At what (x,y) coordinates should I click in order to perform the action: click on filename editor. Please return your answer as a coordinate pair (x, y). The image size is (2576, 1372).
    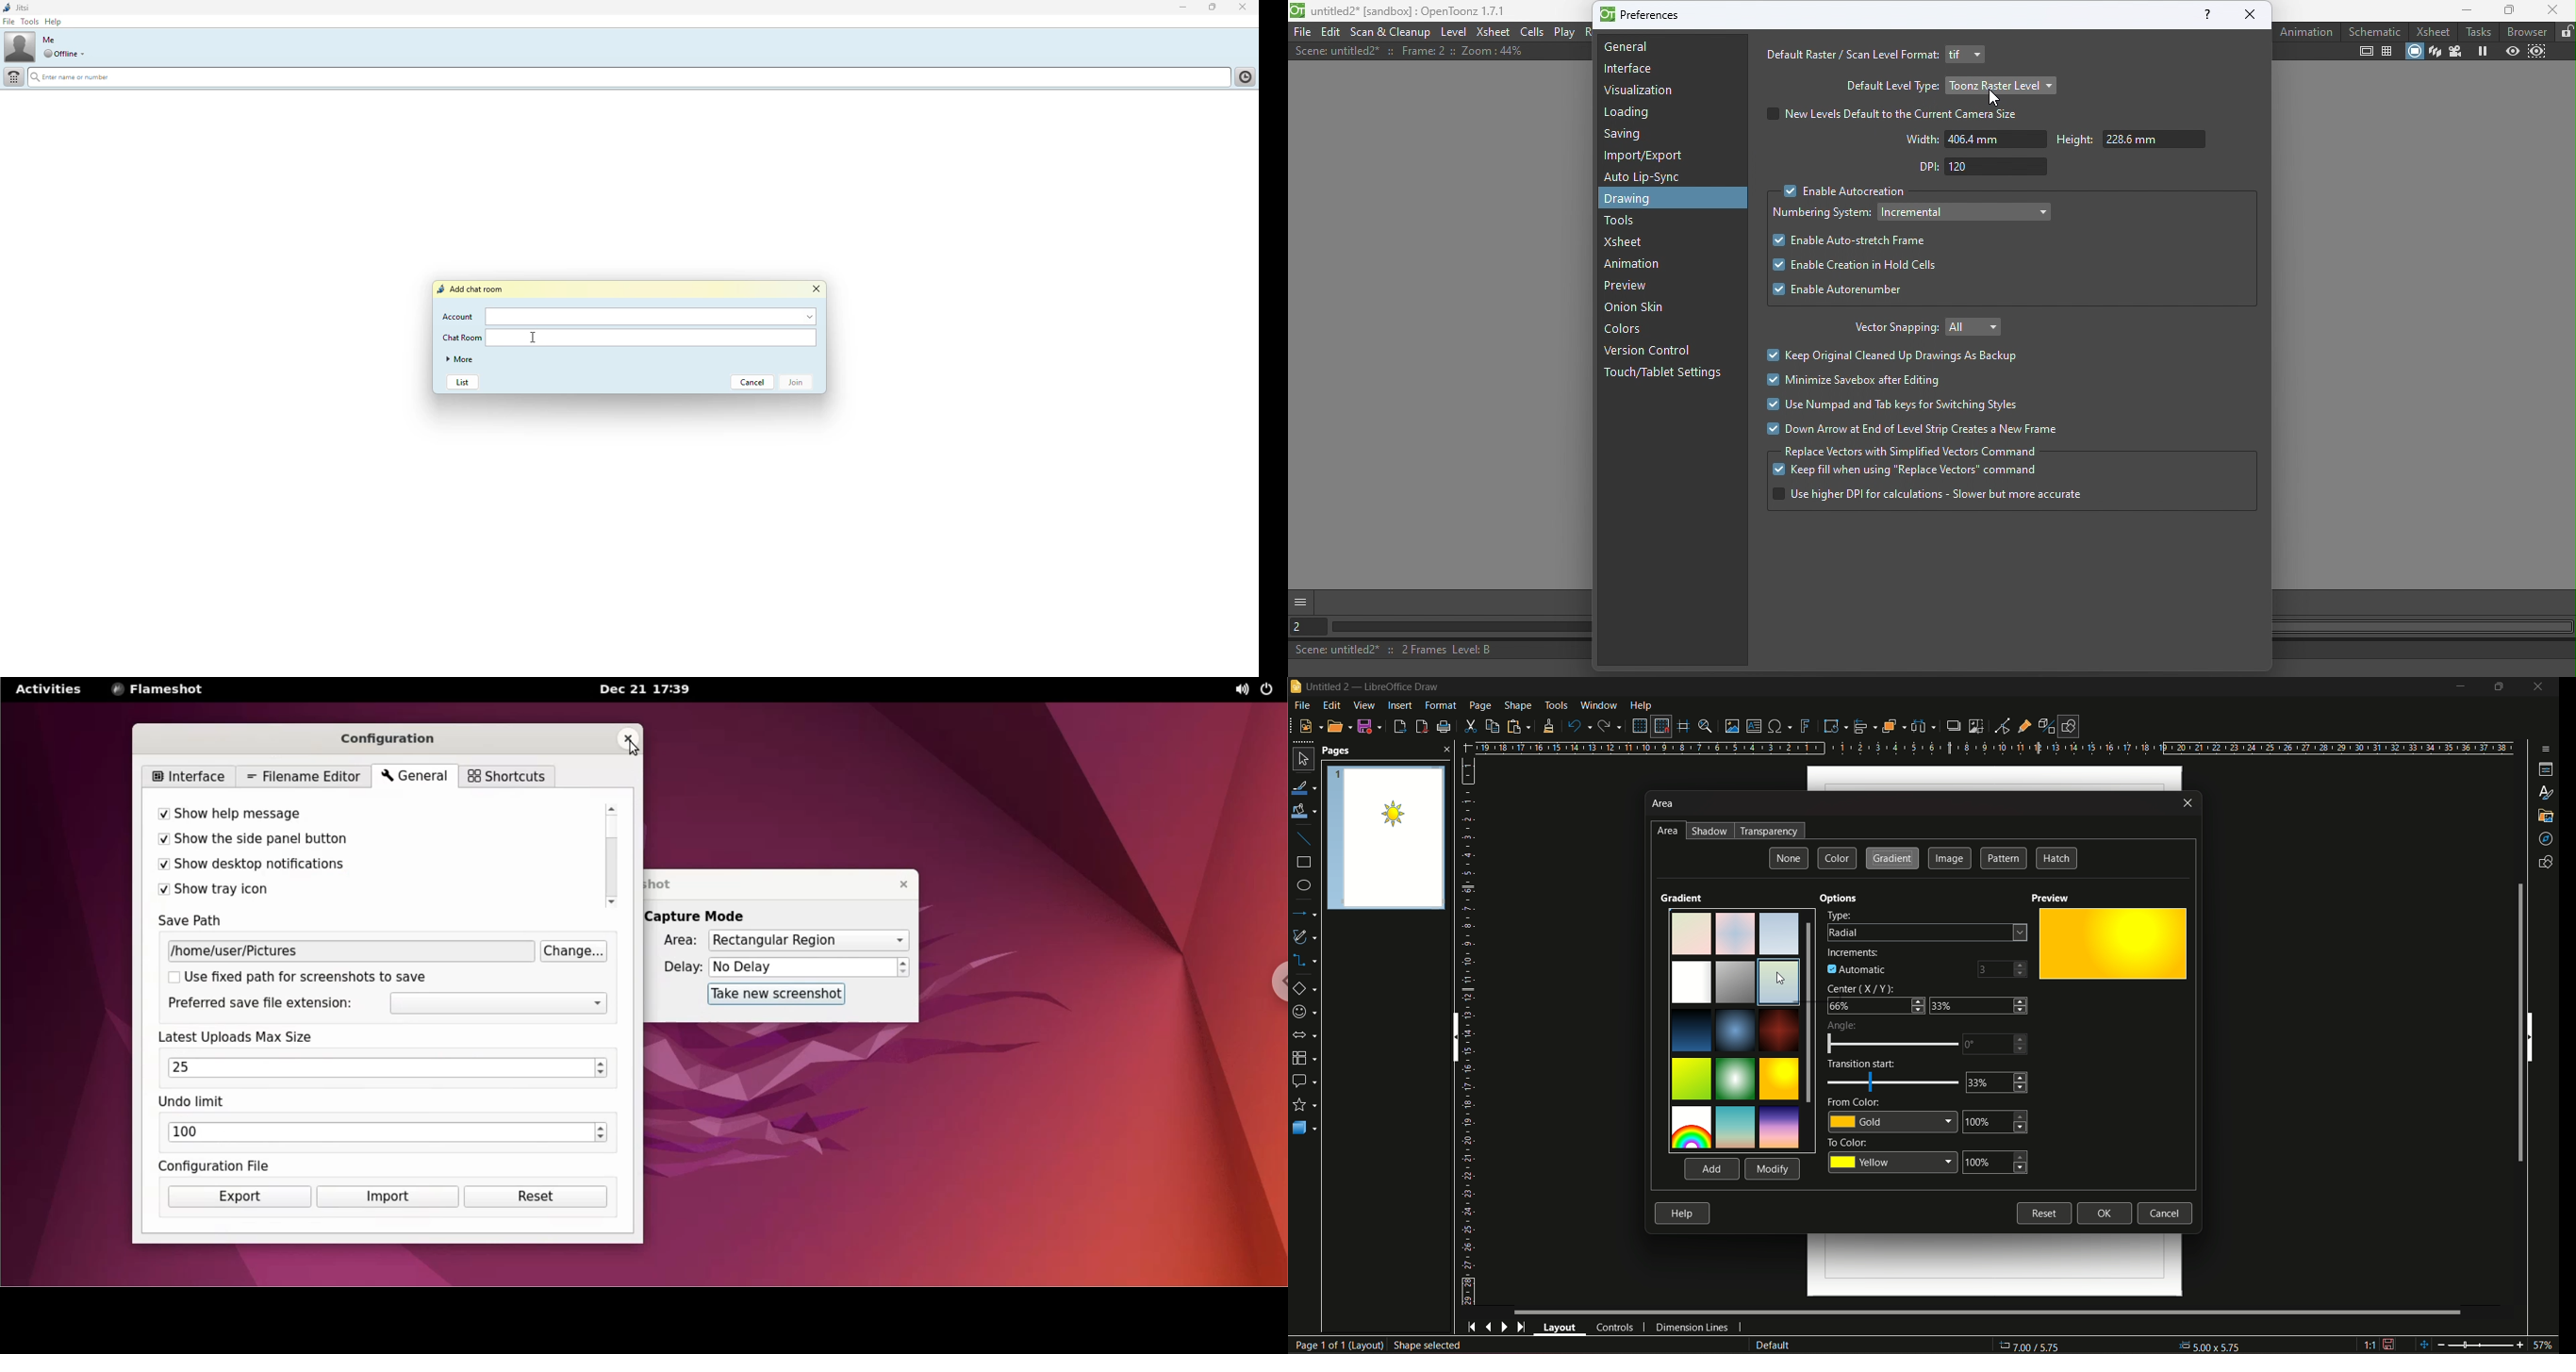
    Looking at the image, I should click on (304, 778).